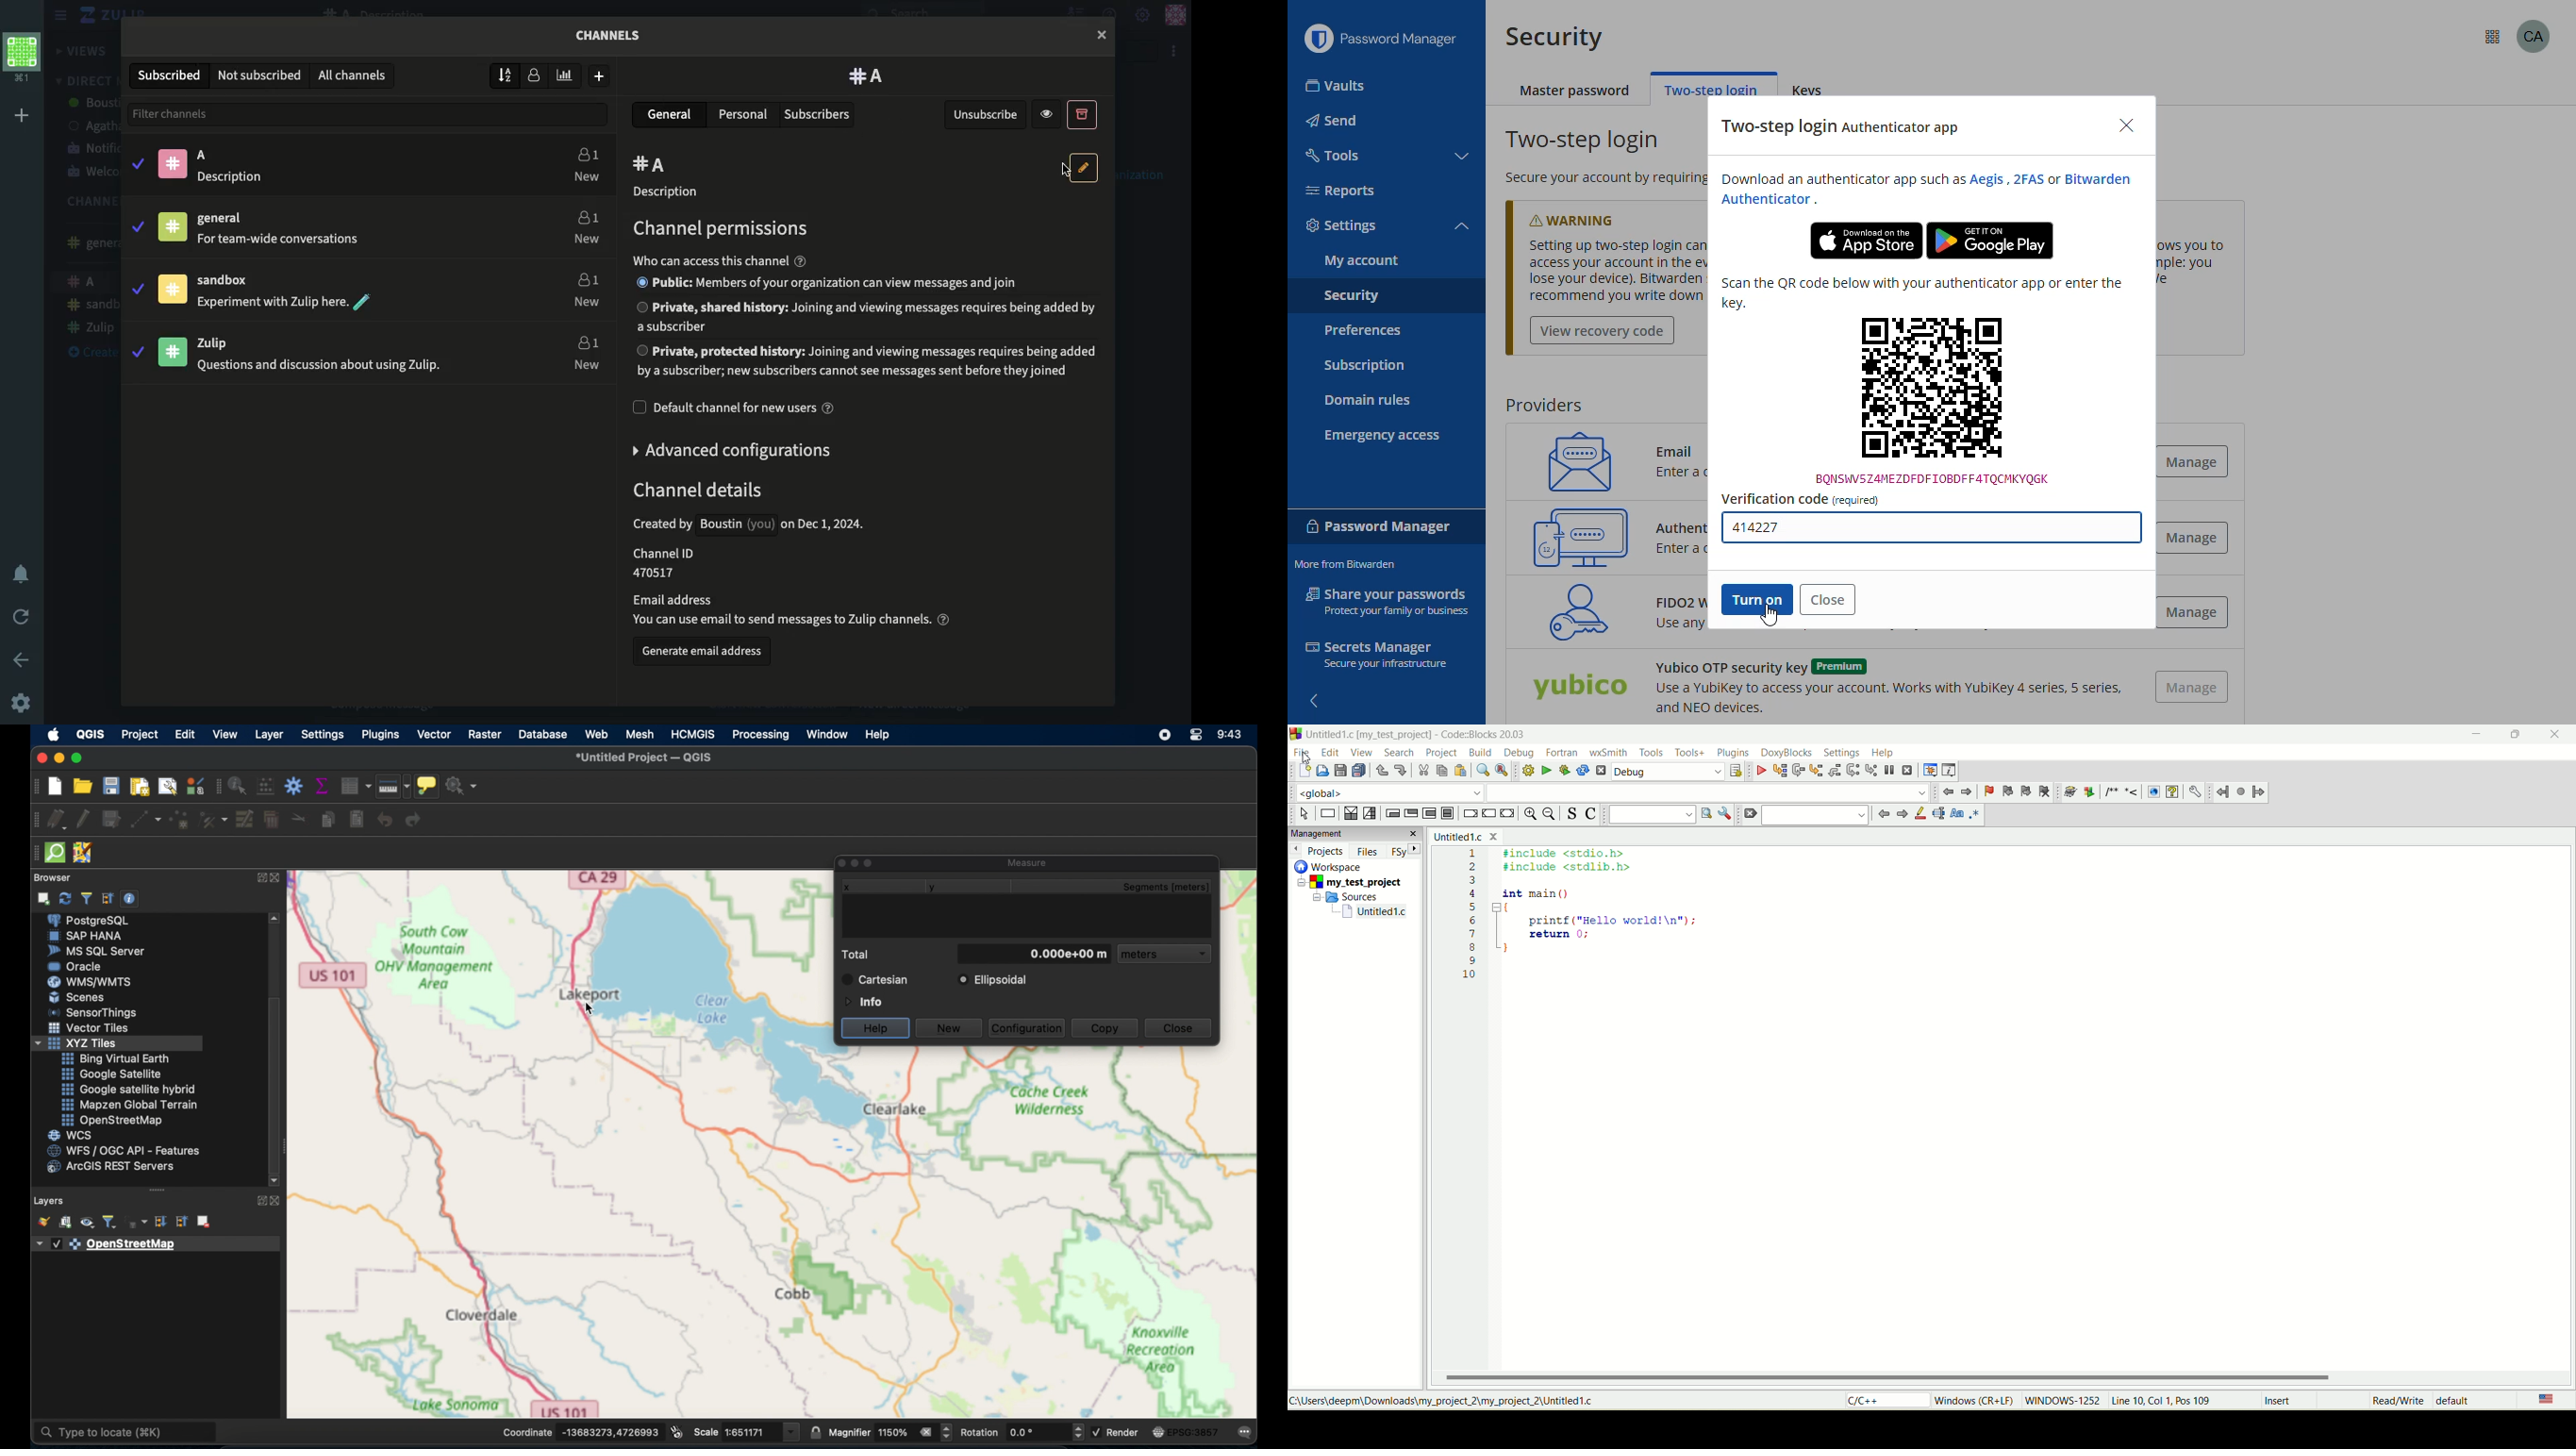  Describe the element at coordinates (596, 735) in the screenshot. I see `web` at that location.